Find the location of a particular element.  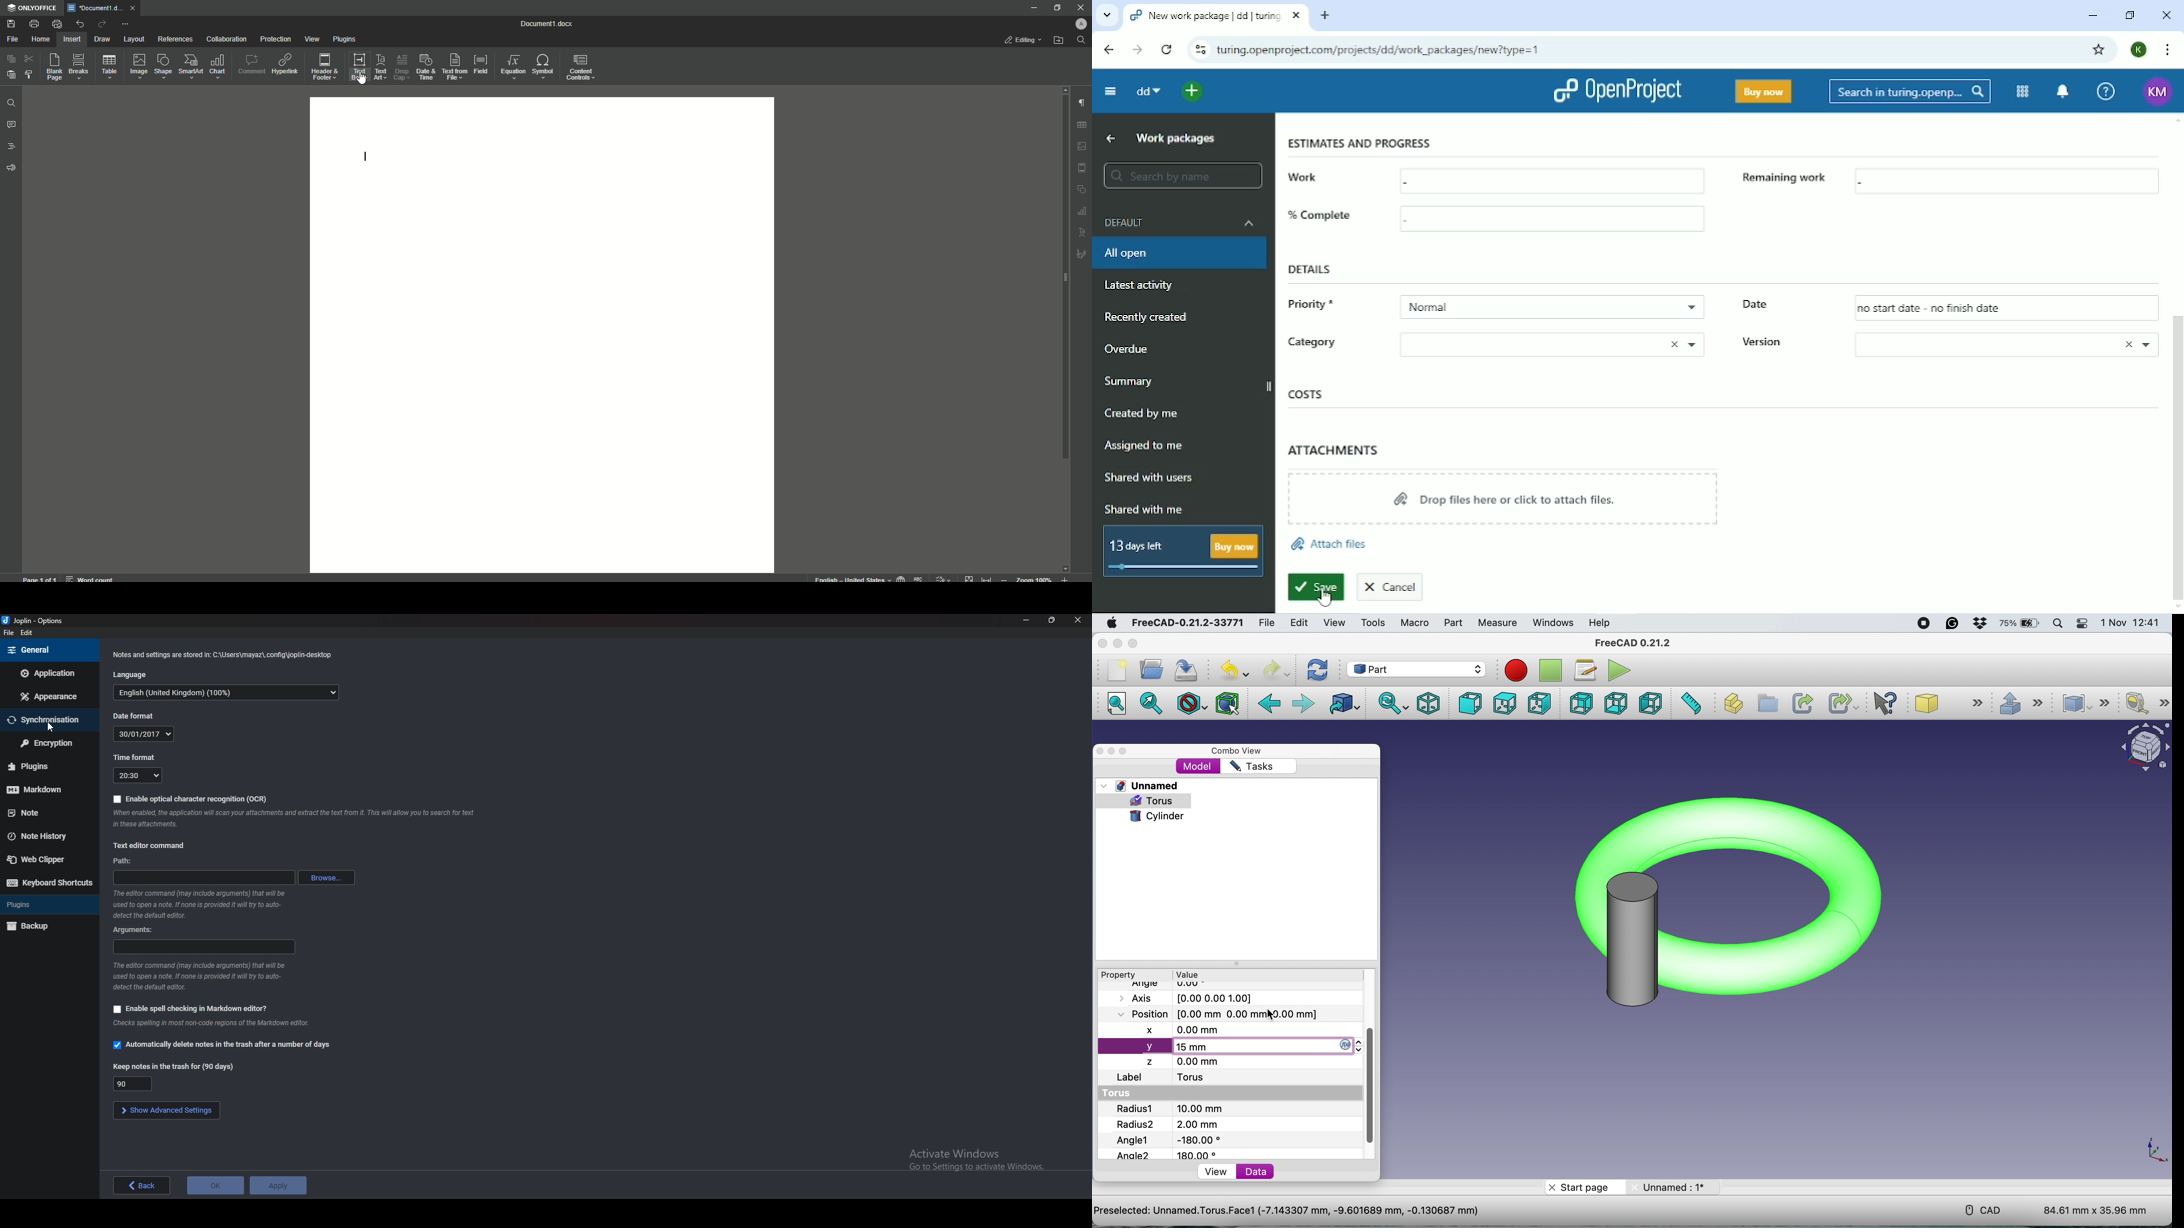

estimates and progress is located at coordinates (1365, 141).